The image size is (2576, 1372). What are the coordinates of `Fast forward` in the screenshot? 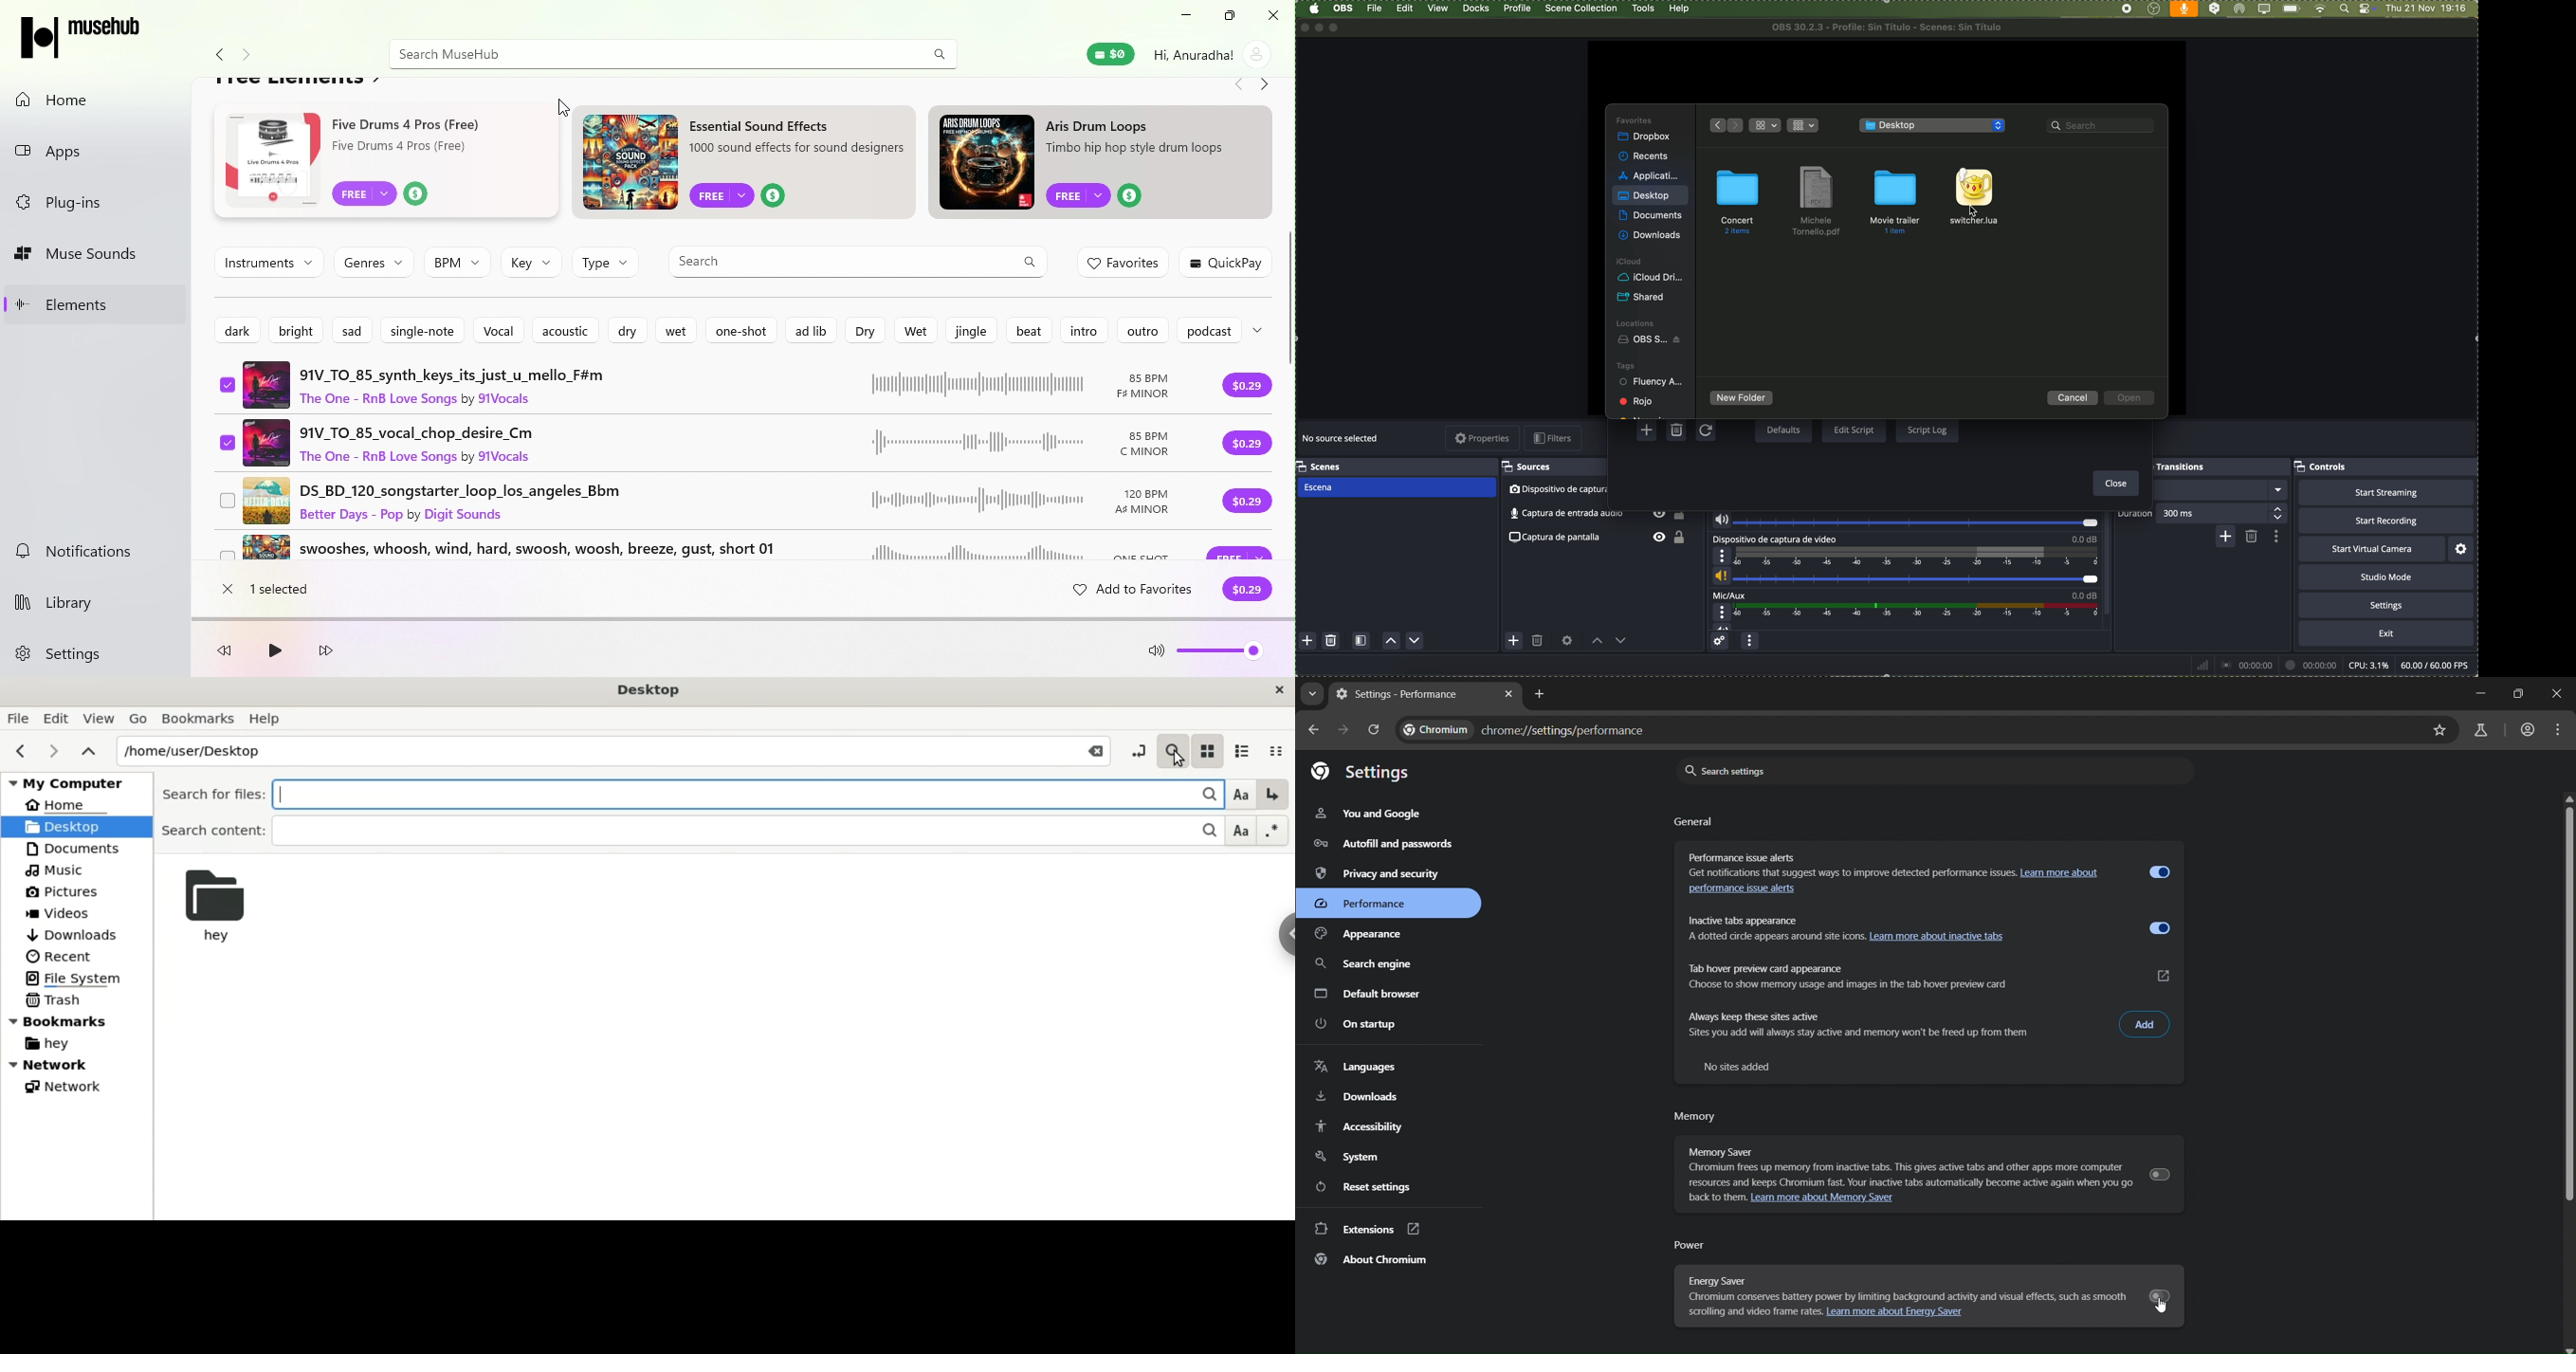 It's located at (326, 652).